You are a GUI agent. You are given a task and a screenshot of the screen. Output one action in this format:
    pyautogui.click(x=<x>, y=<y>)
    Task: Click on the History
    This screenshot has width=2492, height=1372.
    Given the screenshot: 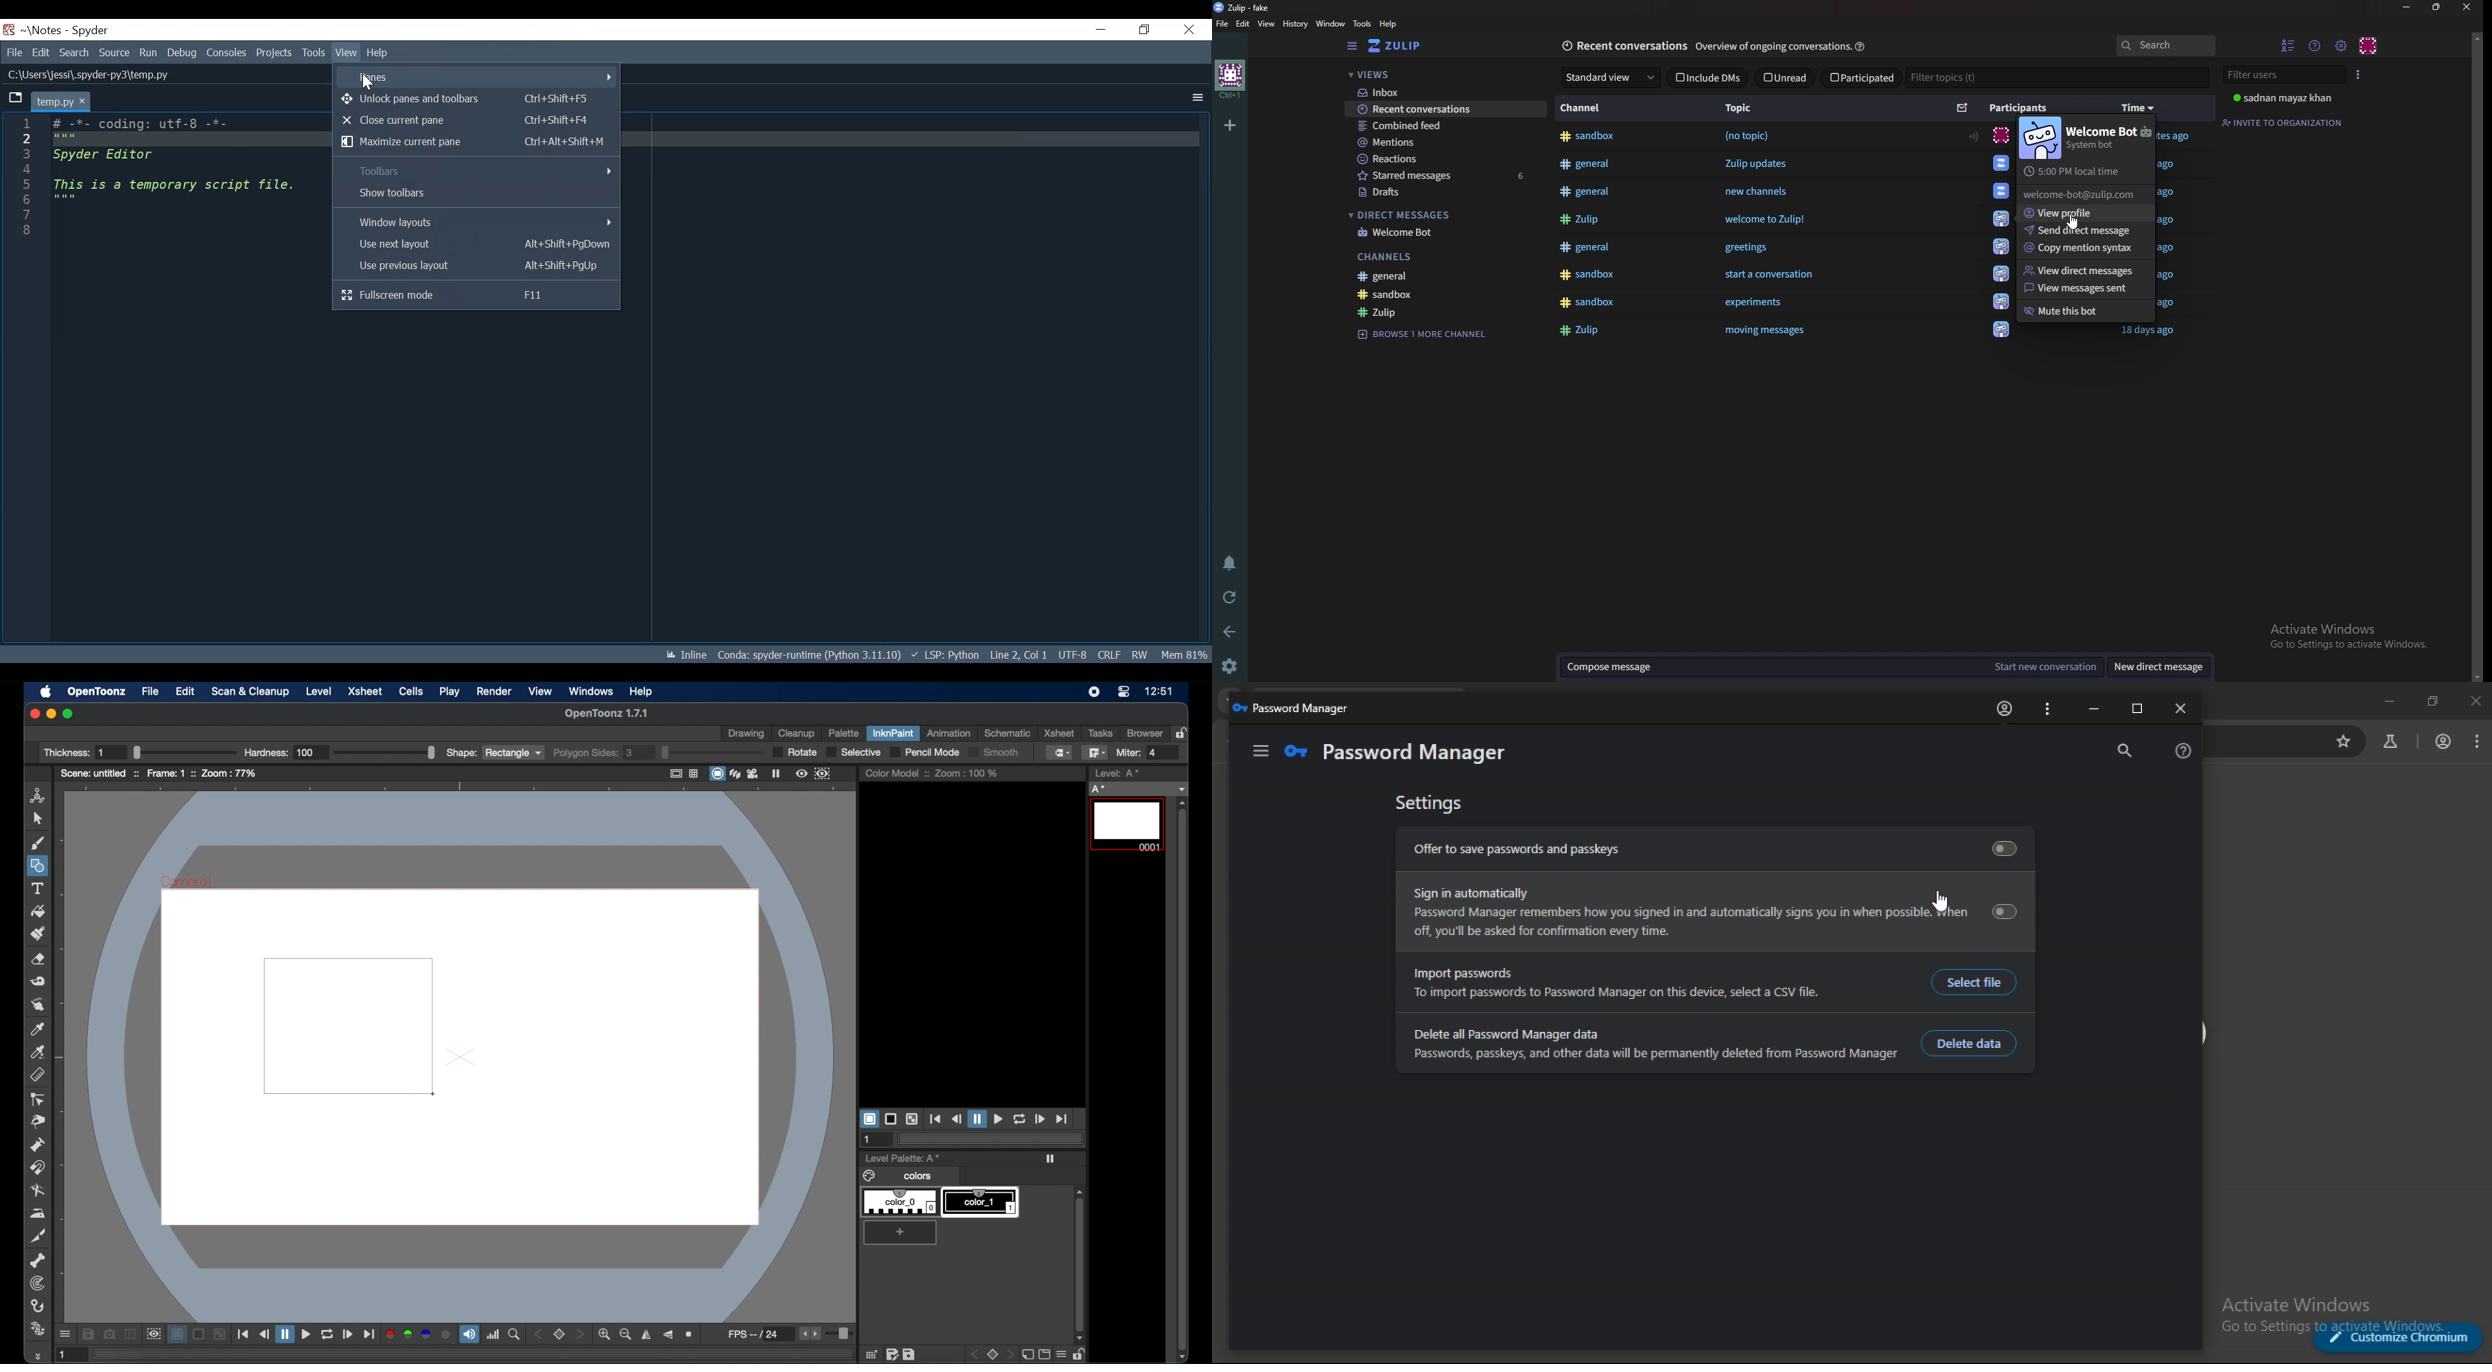 What is the action you would take?
    pyautogui.click(x=1295, y=24)
    